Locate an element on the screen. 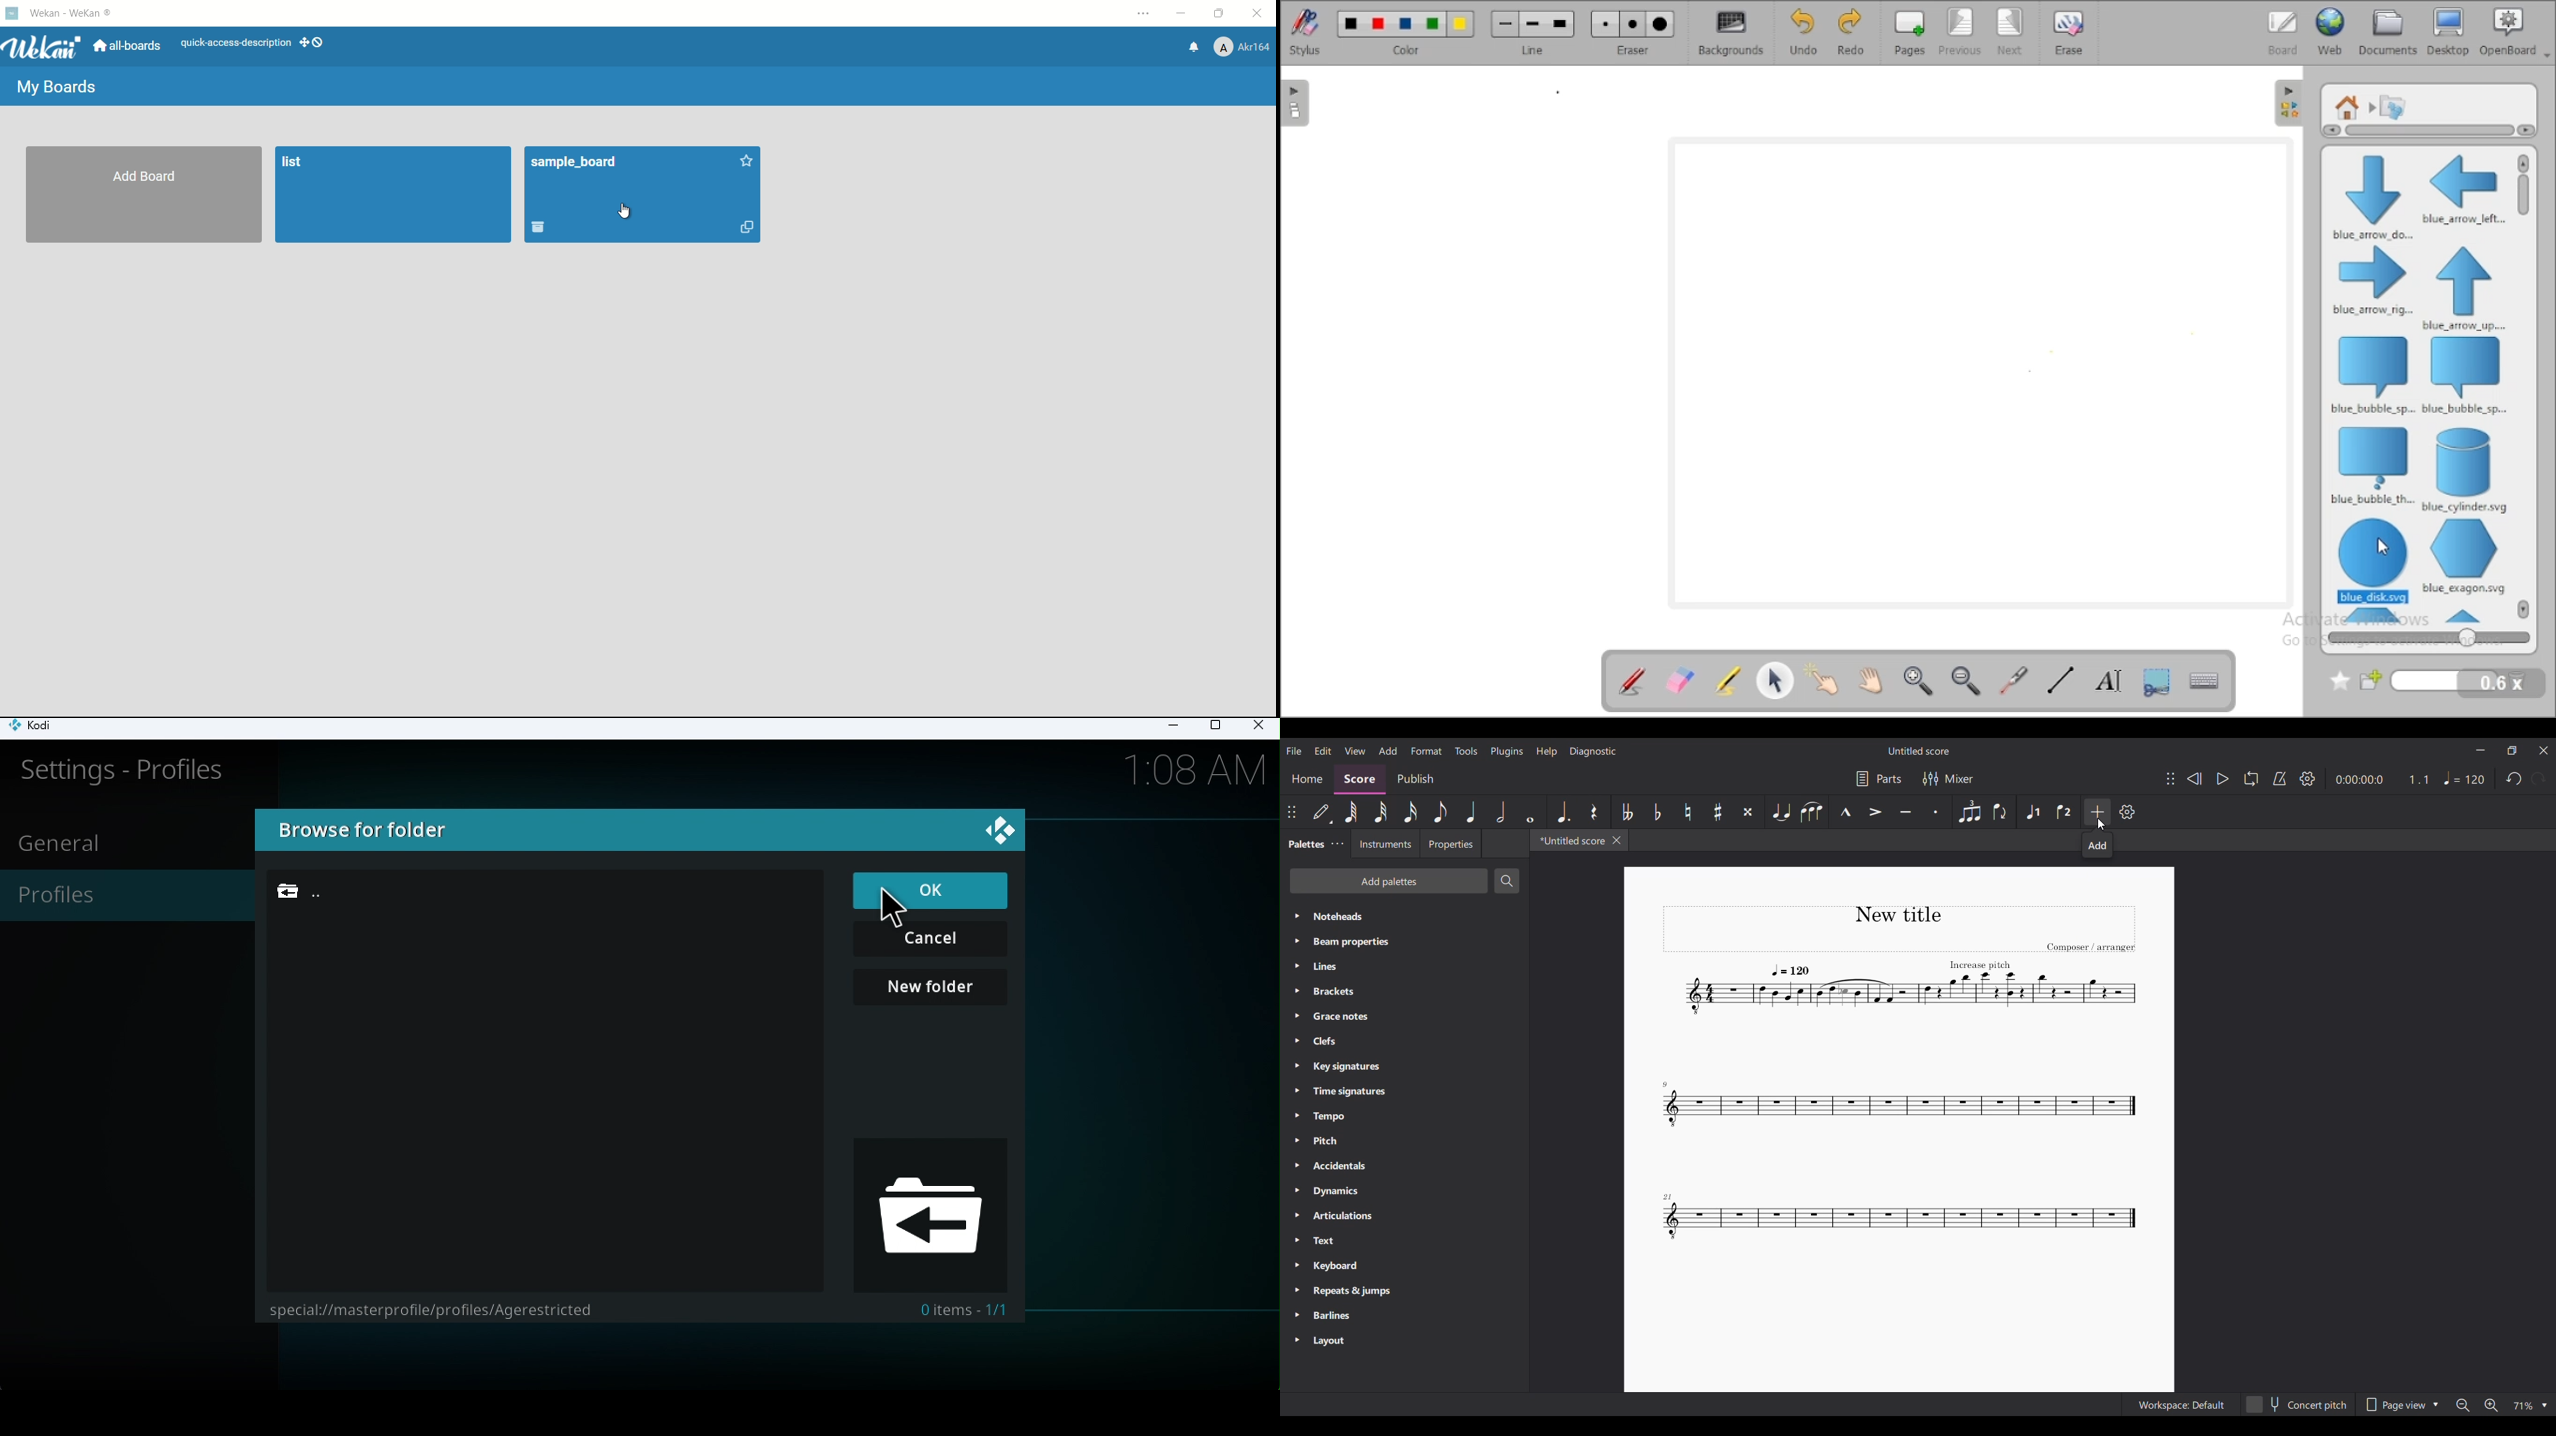  OK is located at coordinates (931, 894).